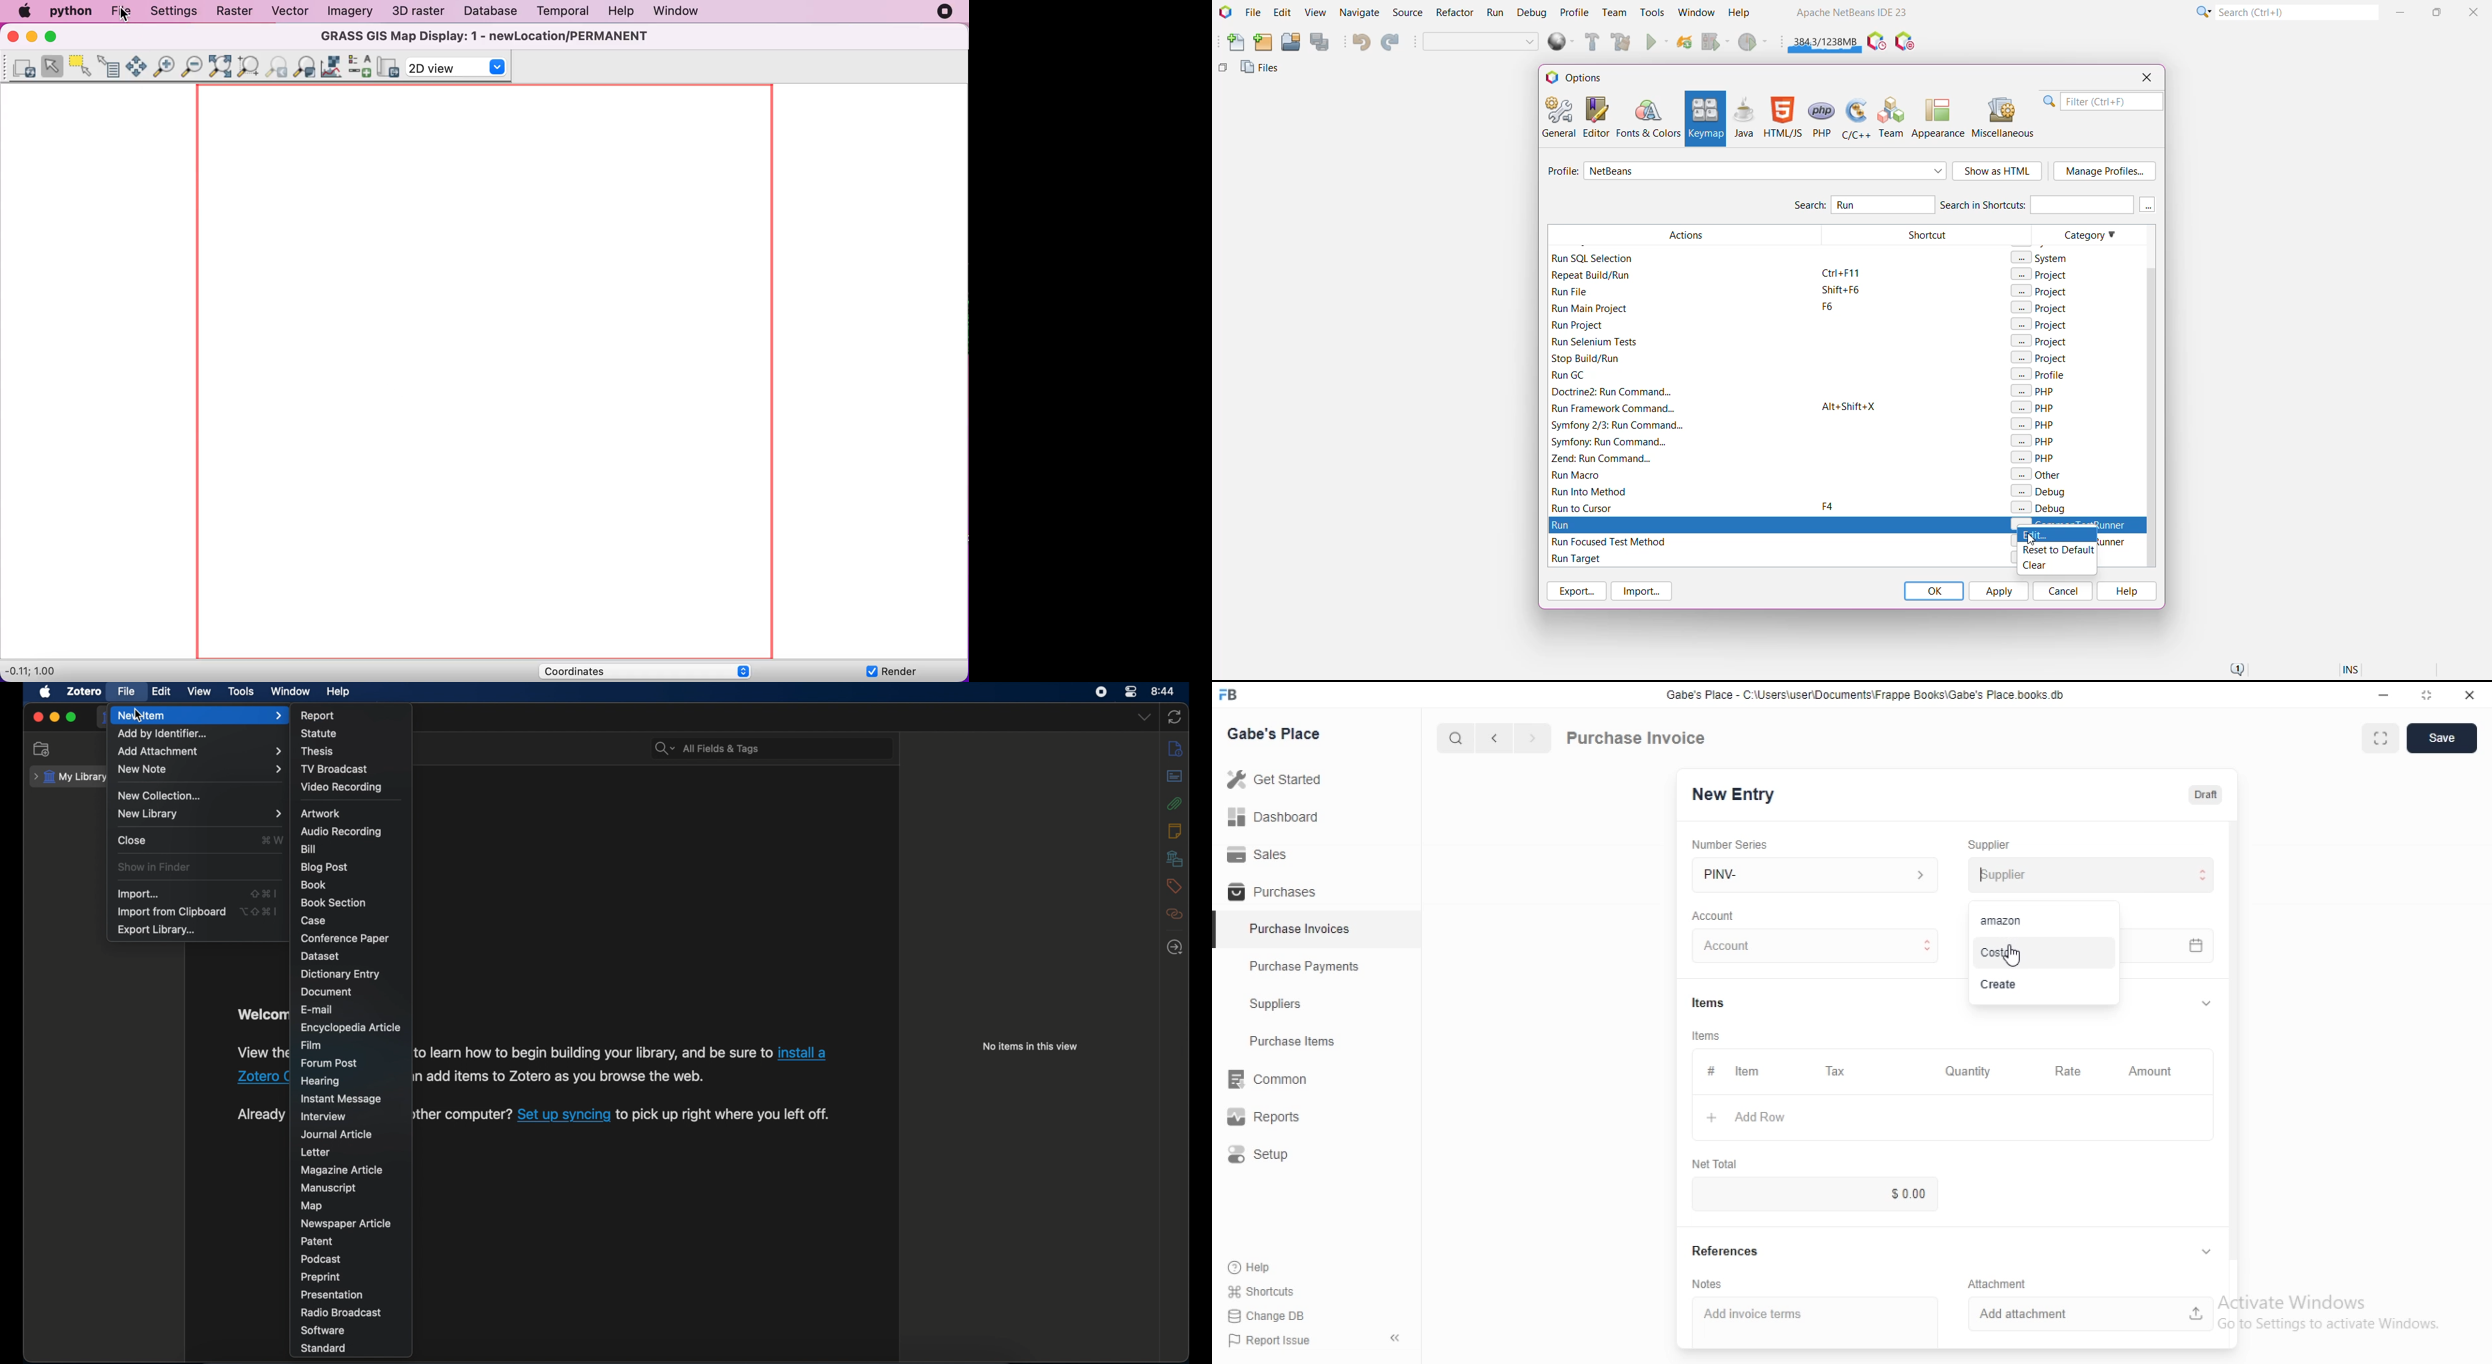  Describe the element at coordinates (318, 1009) in the screenshot. I see `e-mail` at that location.